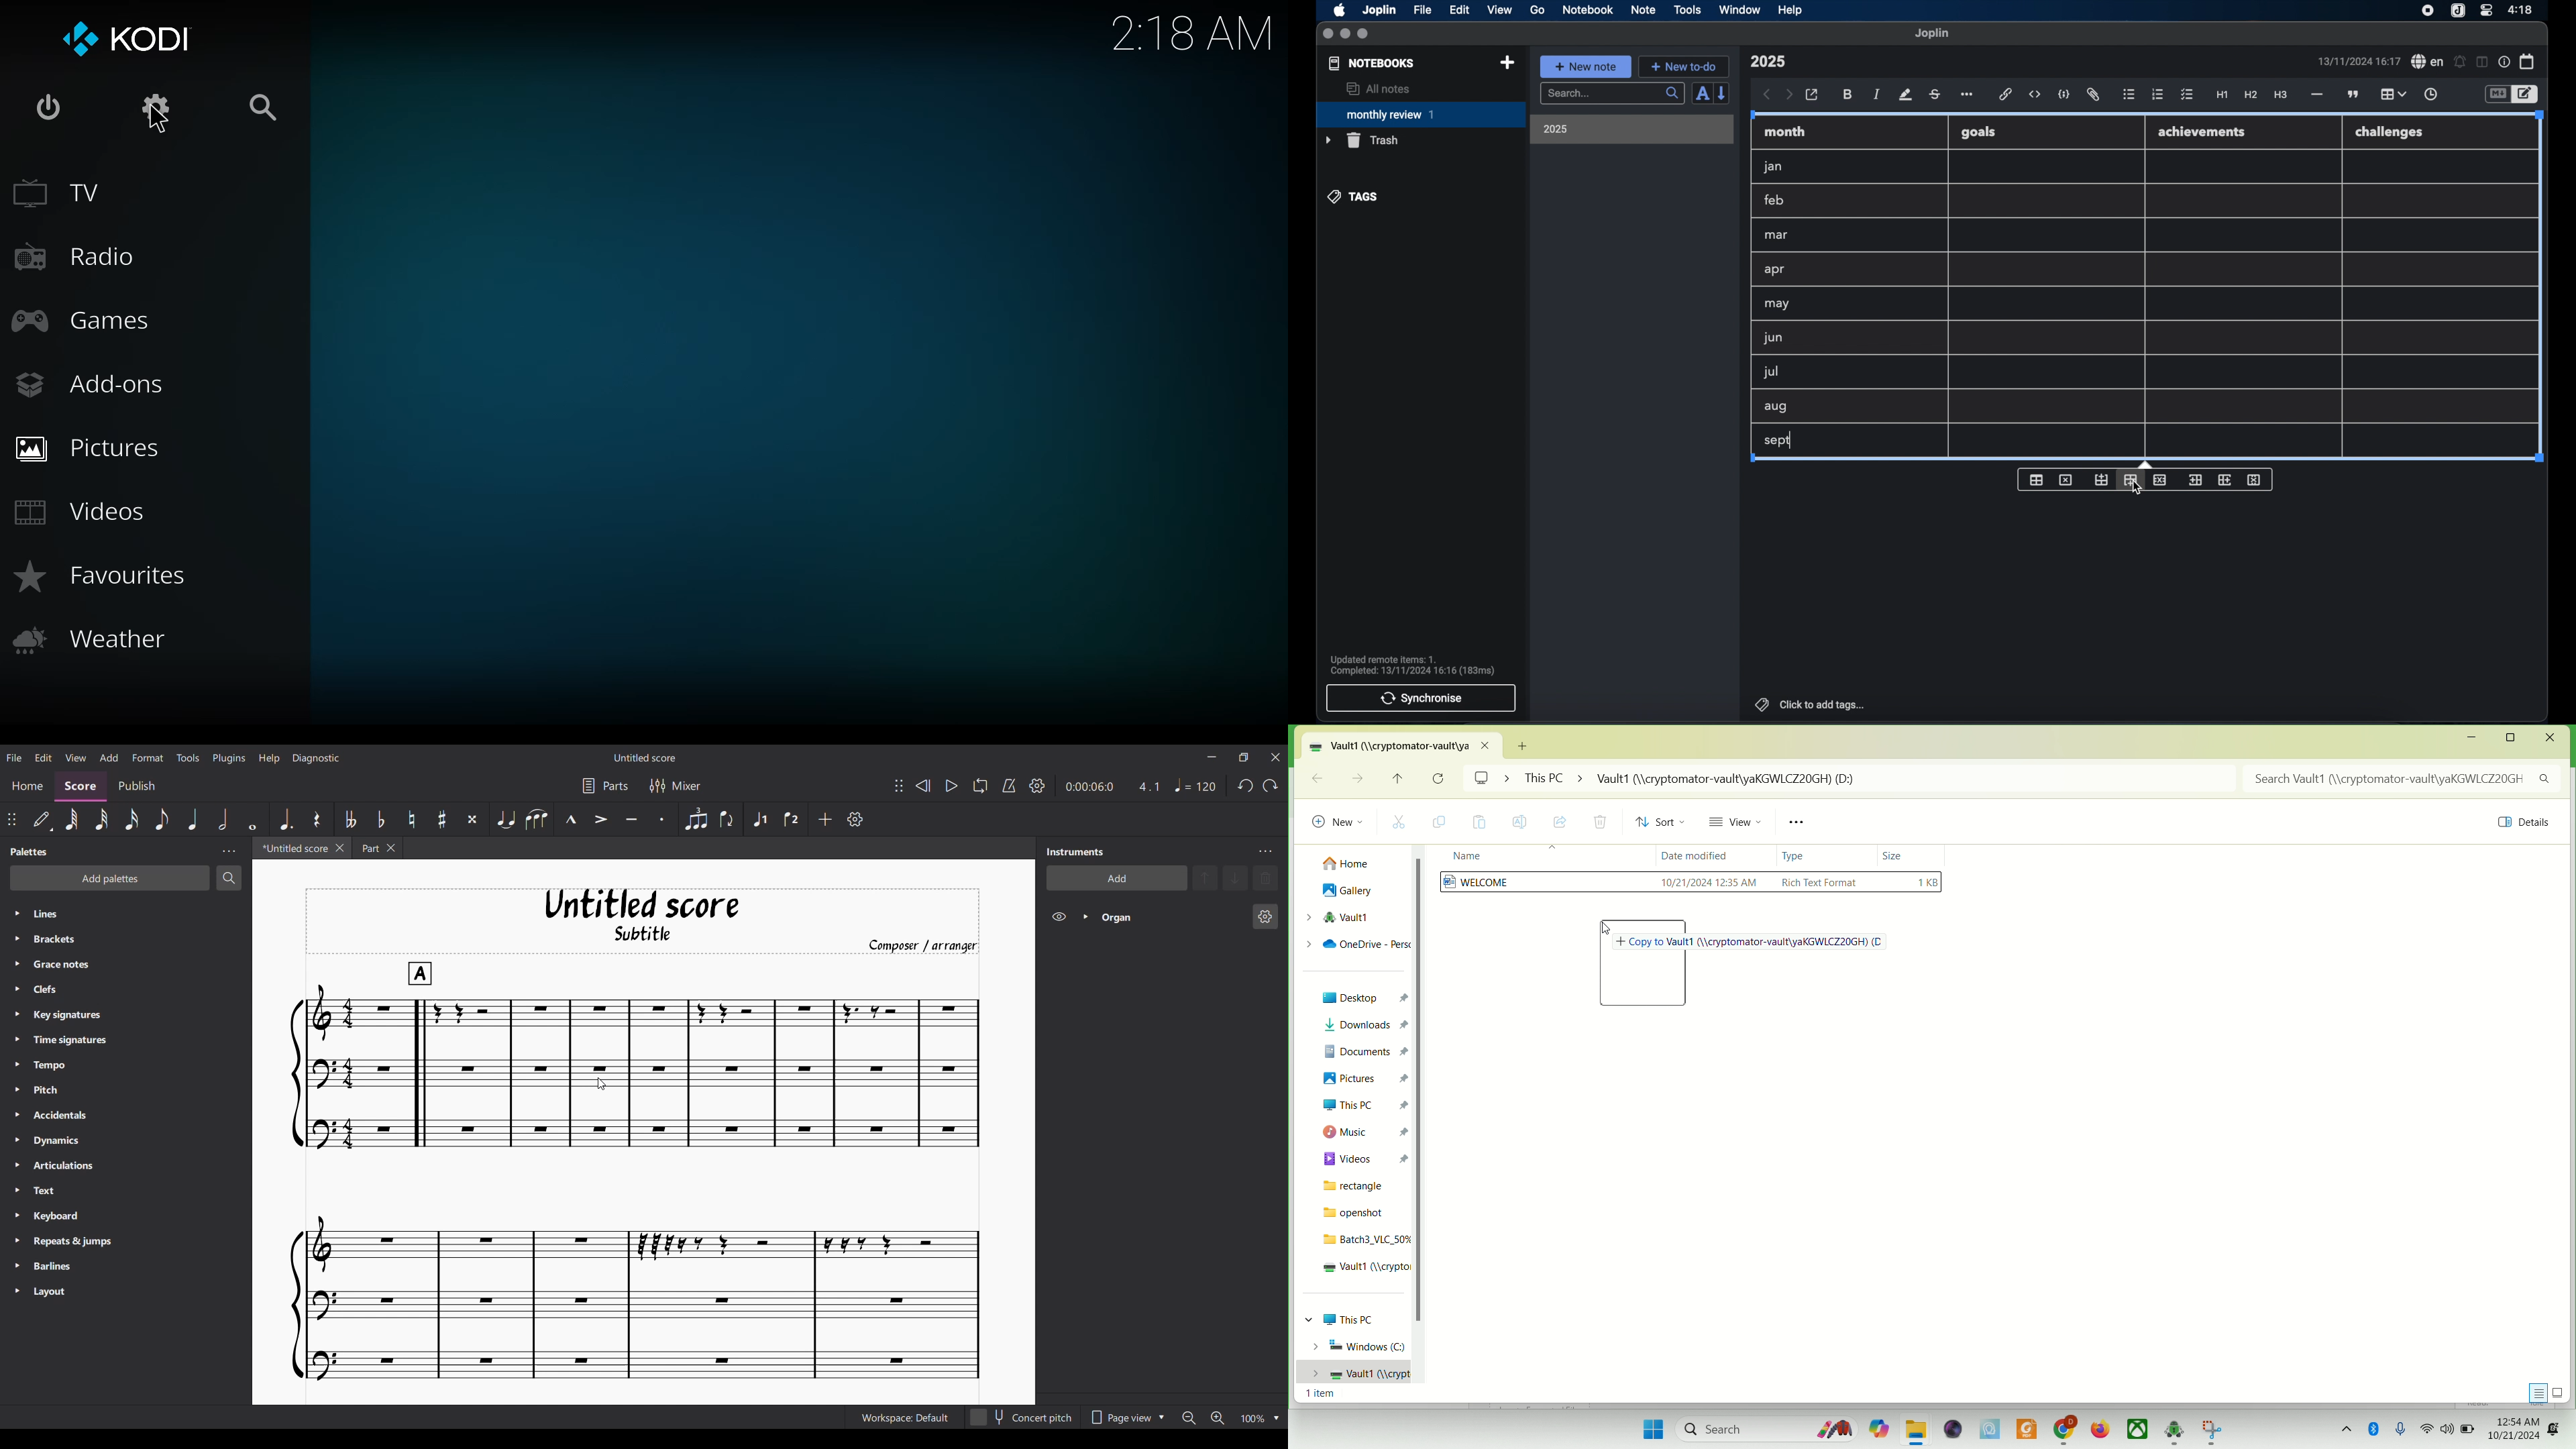 The height and width of the screenshot is (1456, 2576). What do you see at coordinates (1364, 34) in the screenshot?
I see `maximize` at bounding box center [1364, 34].